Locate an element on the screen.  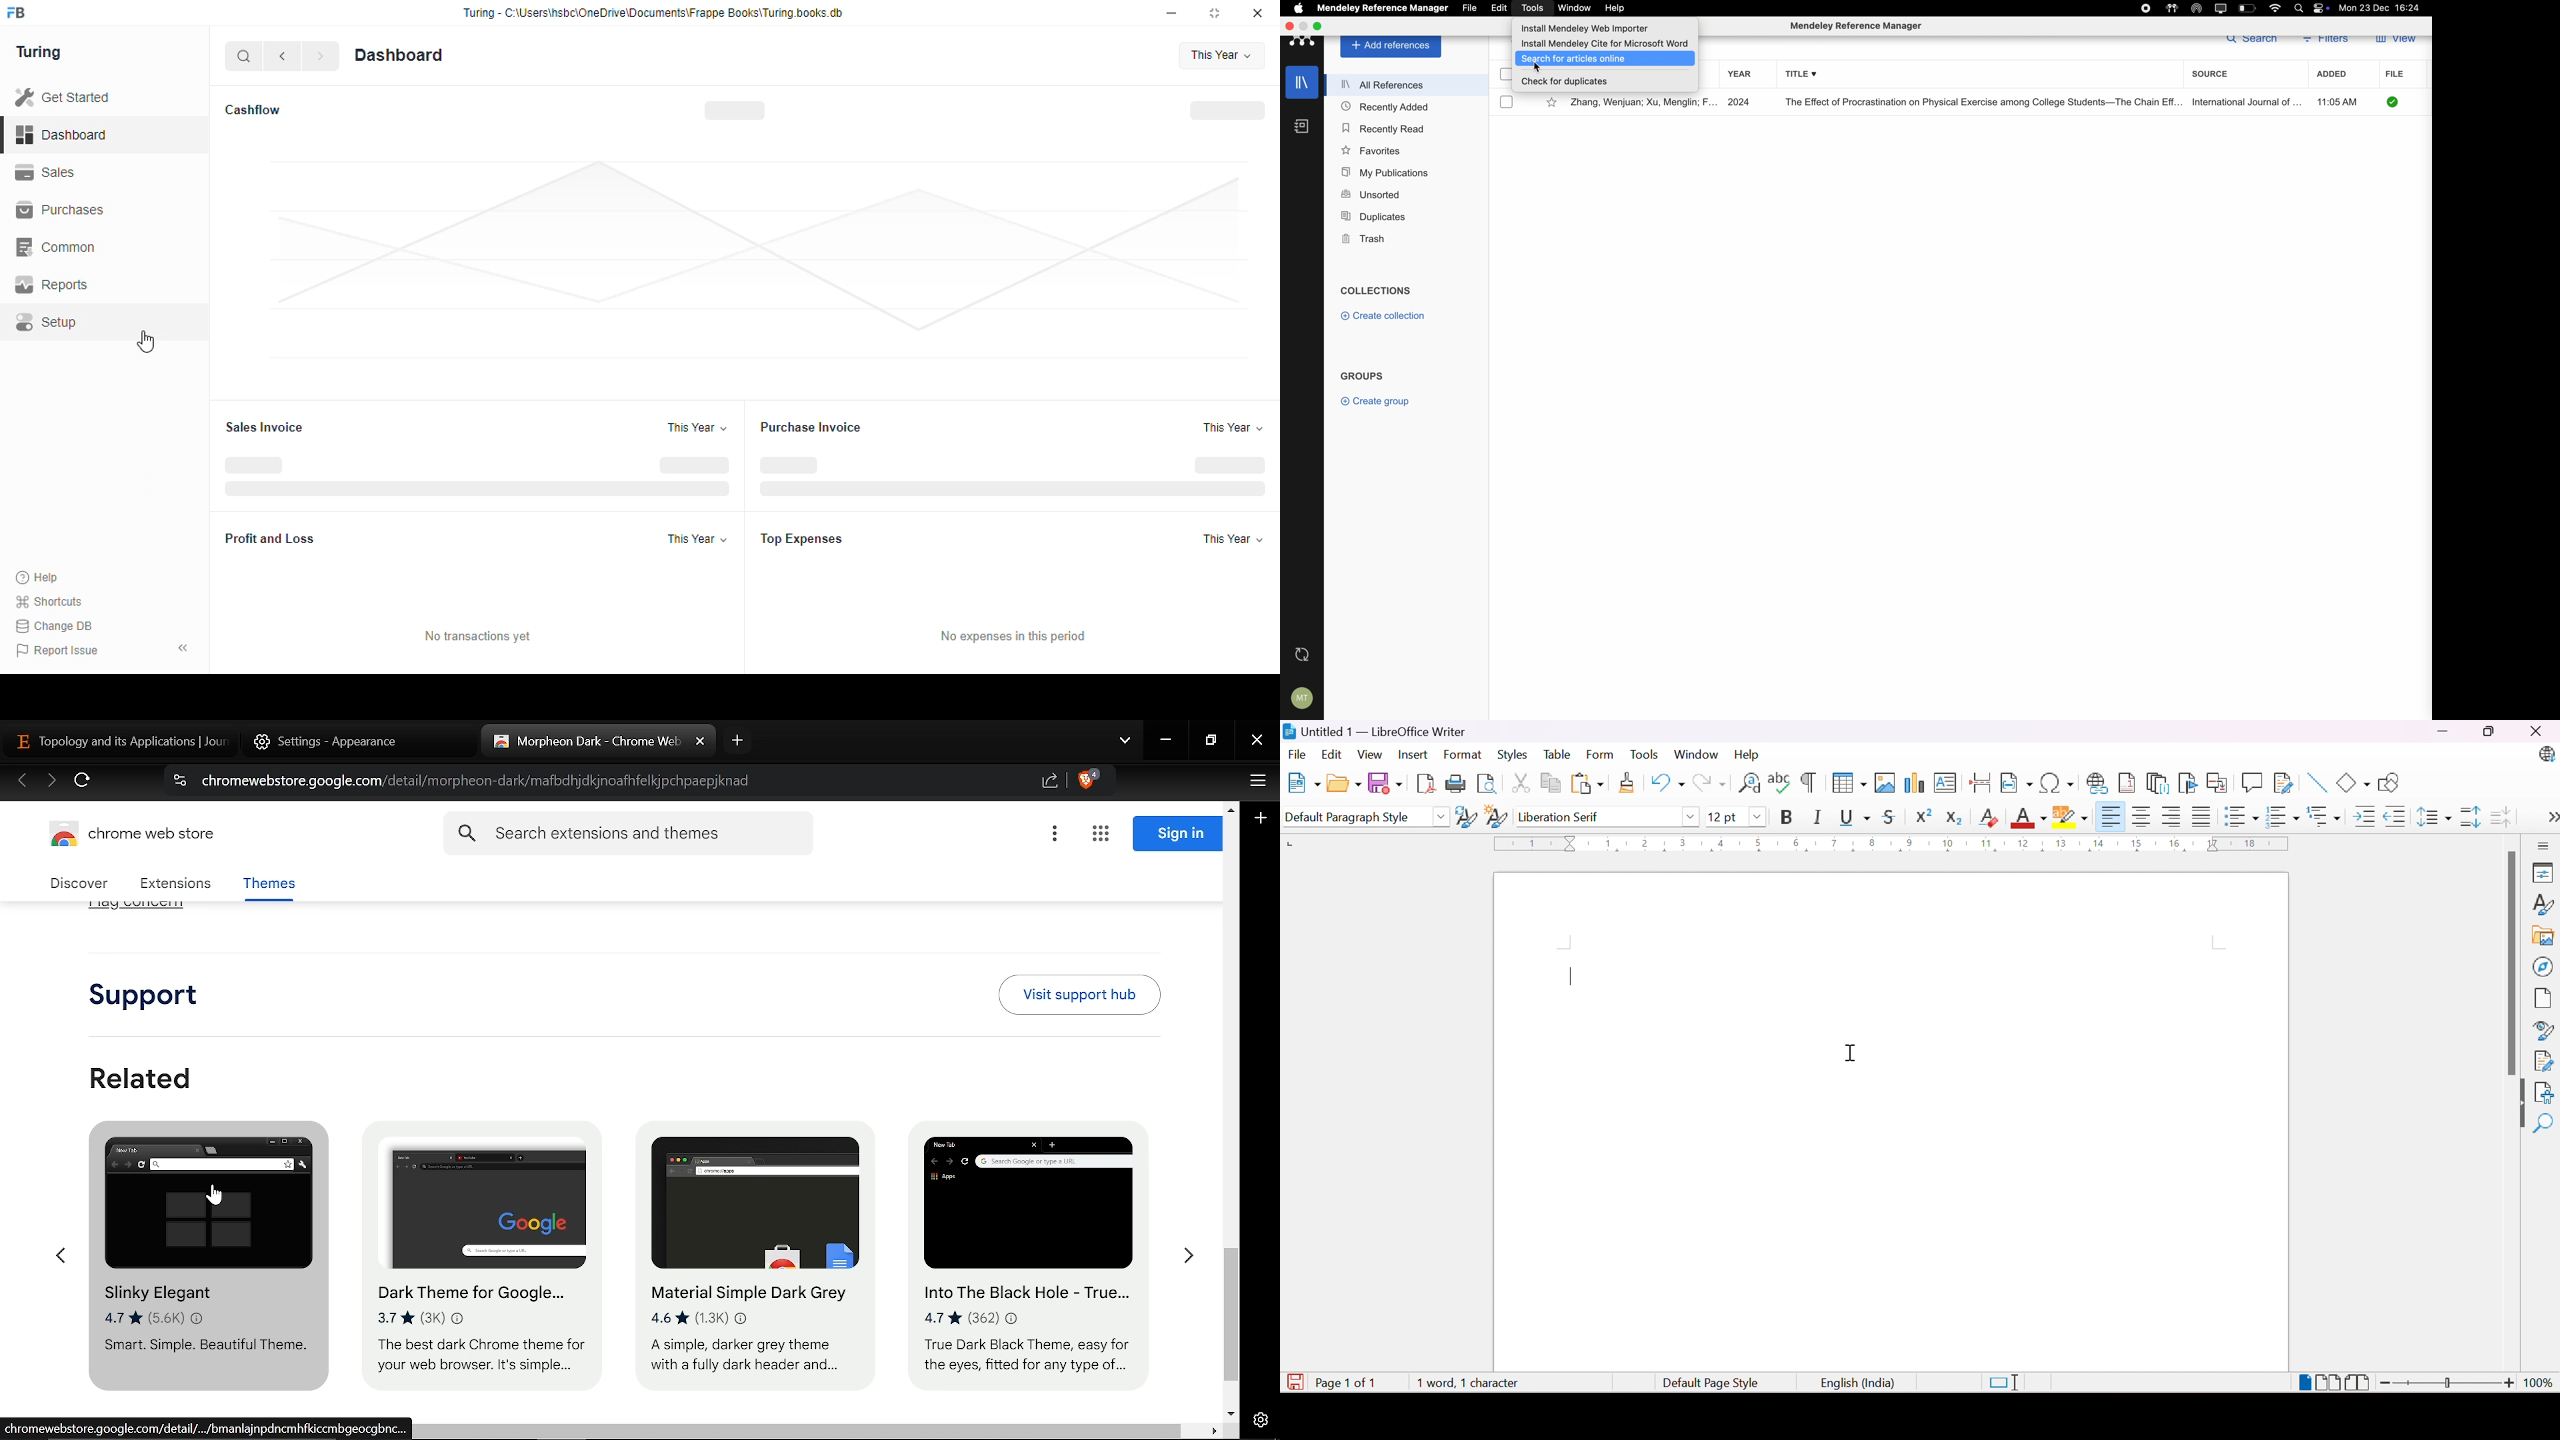
this year is located at coordinates (1233, 539).